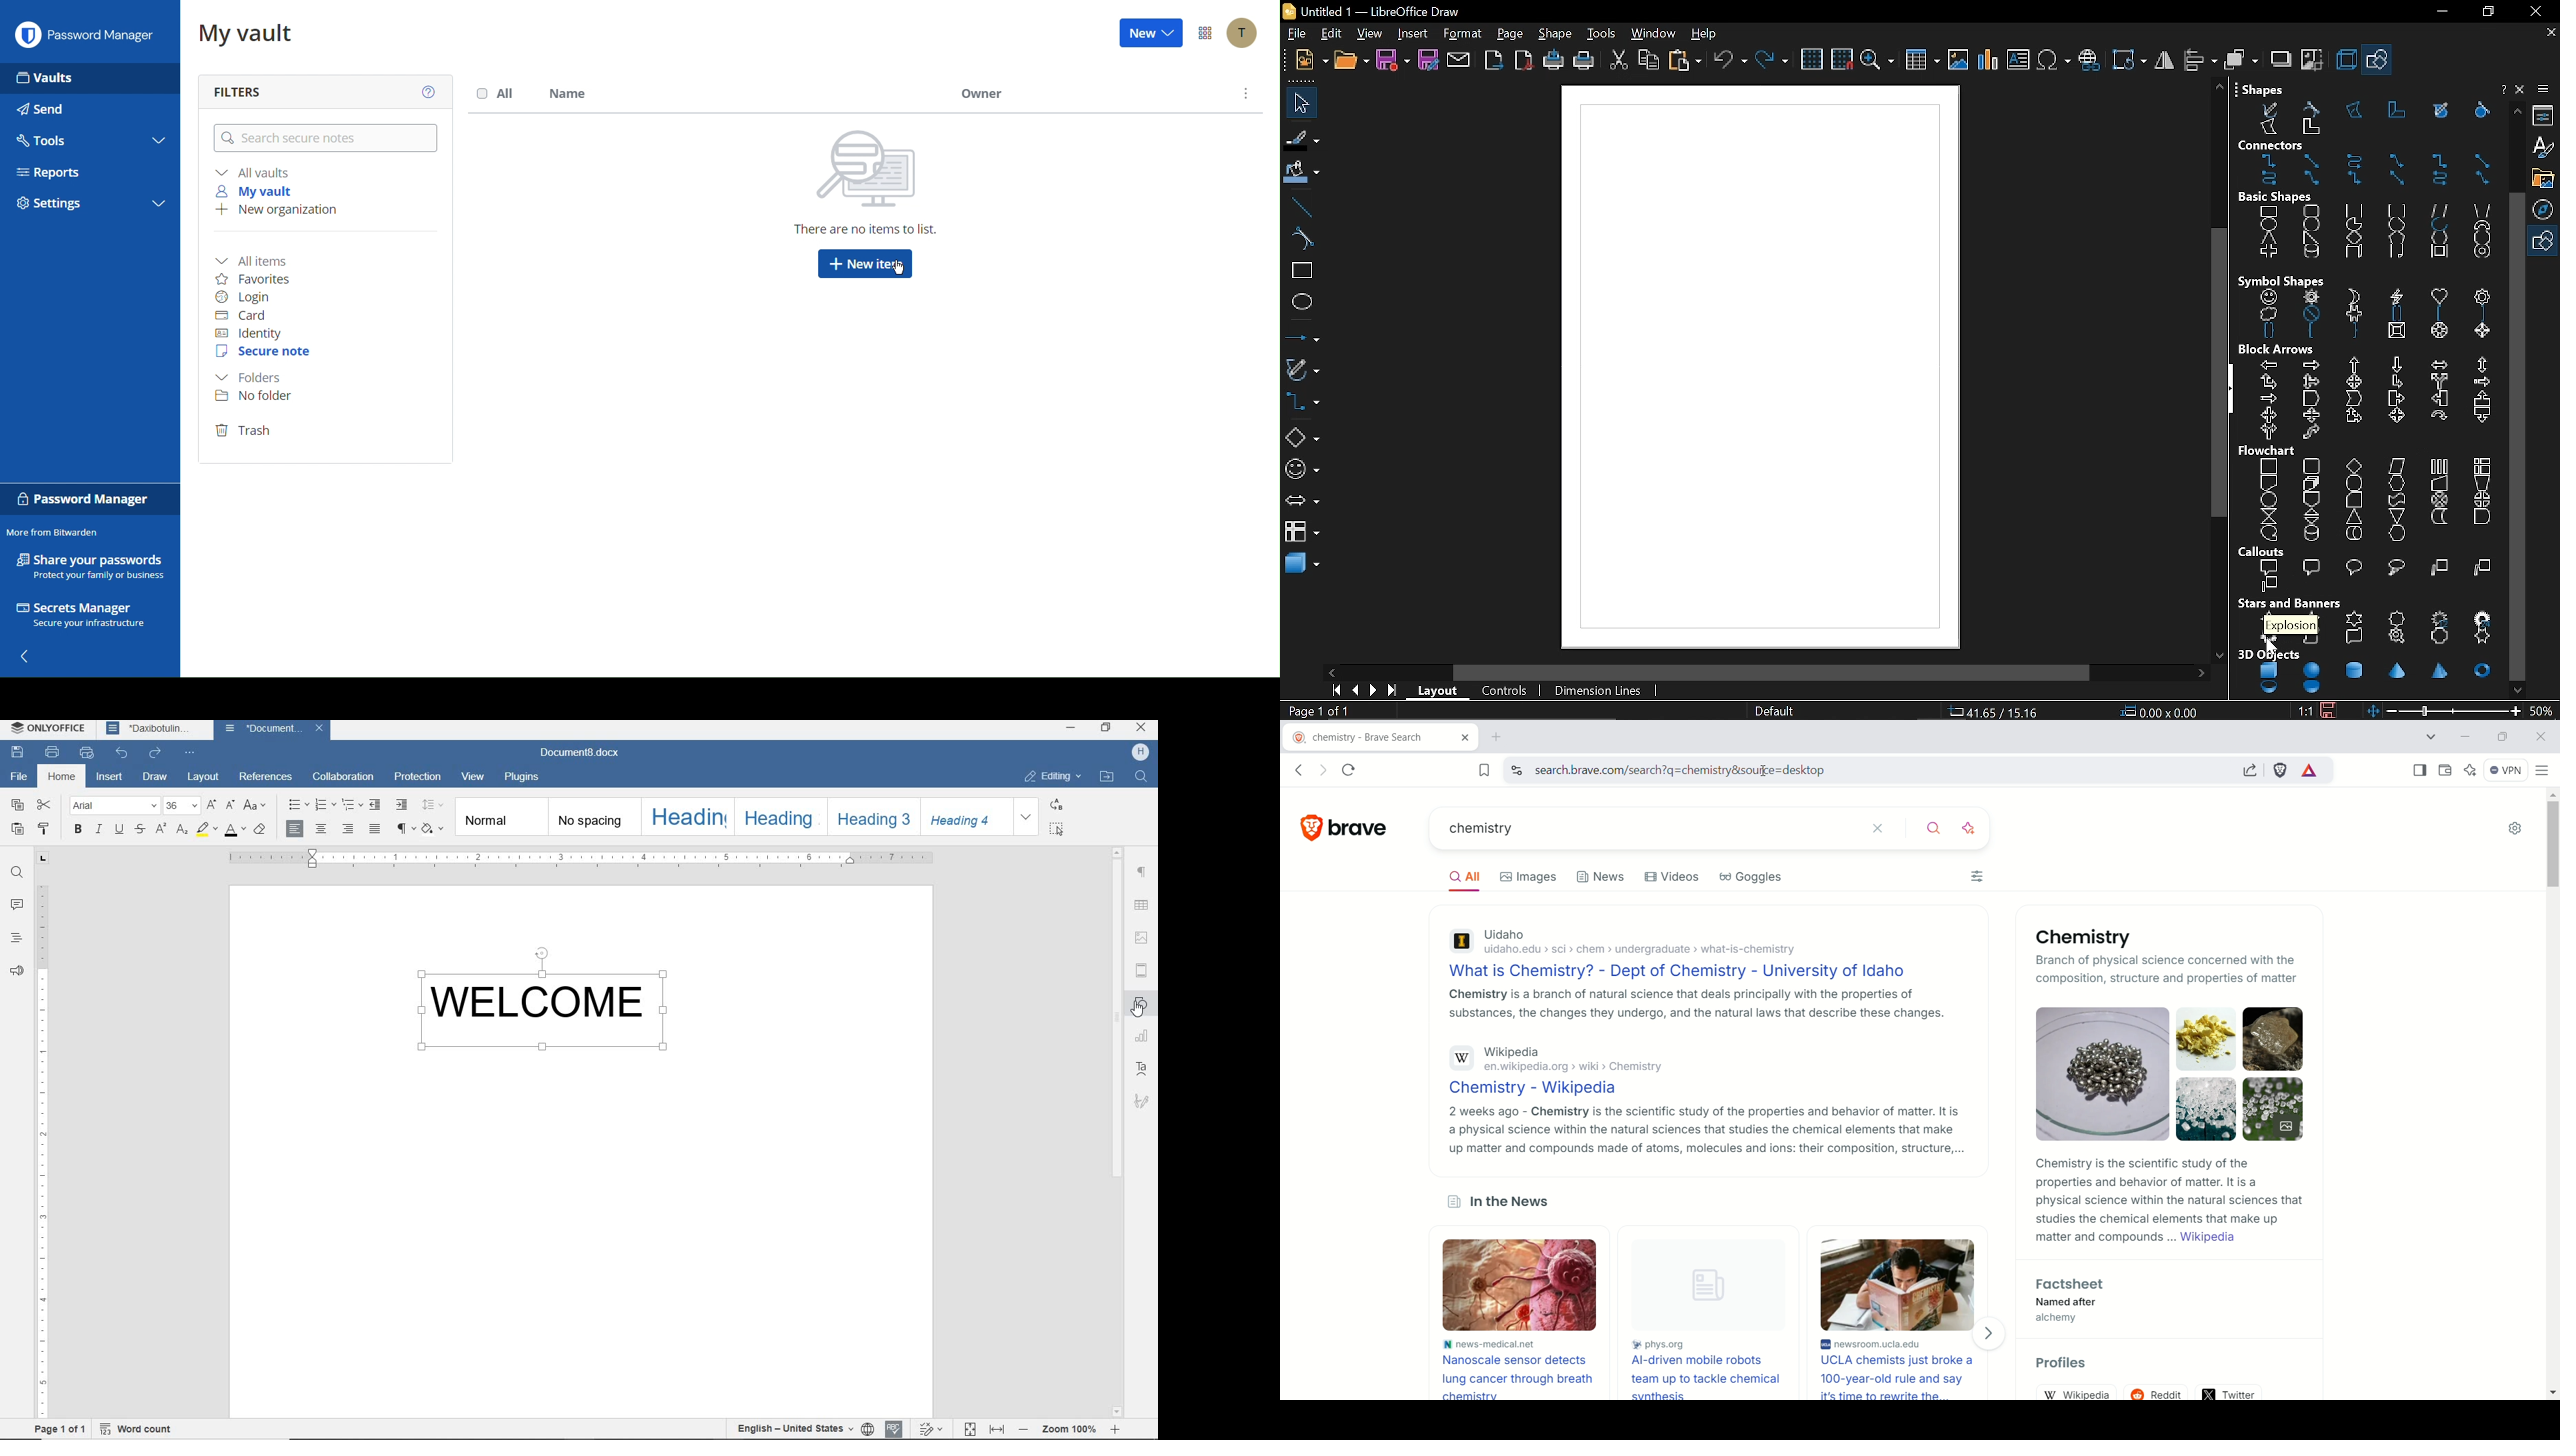 The image size is (2576, 1456). Describe the element at coordinates (1525, 60) in the screenshot. I see `export as pdf` at that location.